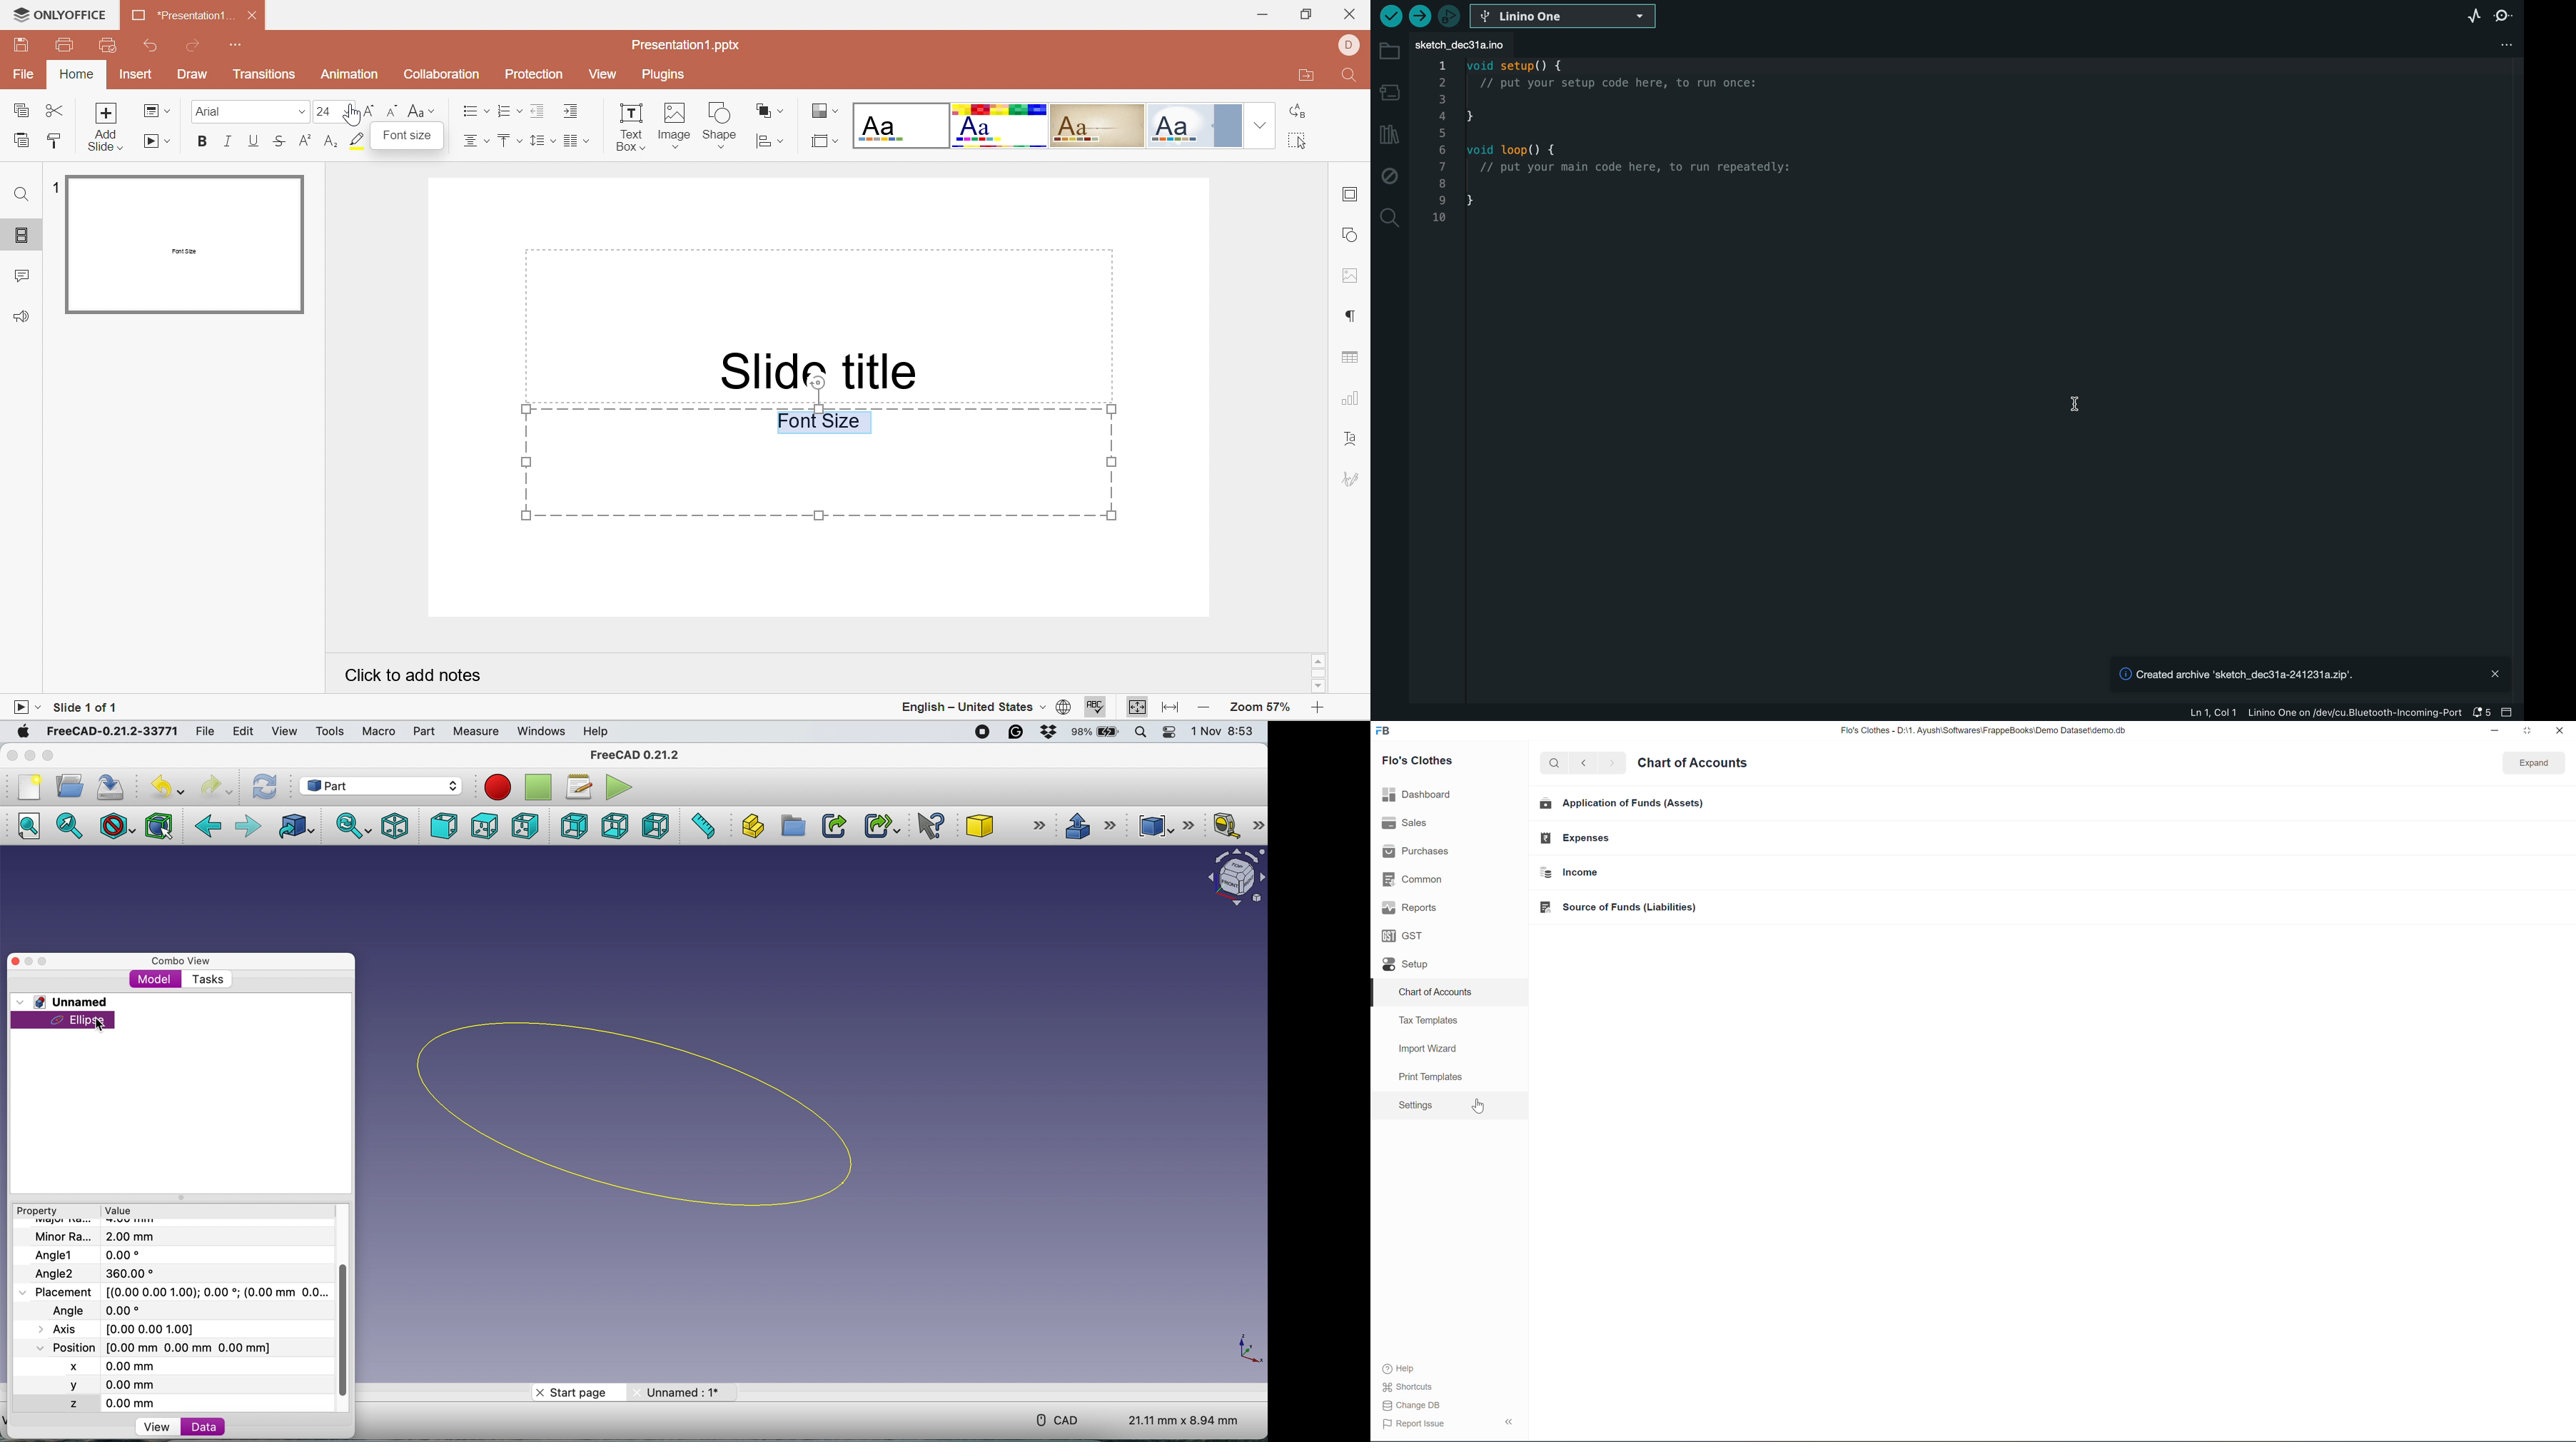  Describe the element at coordinates (194, 75) in the screenshot. I see `Draw` at that location.